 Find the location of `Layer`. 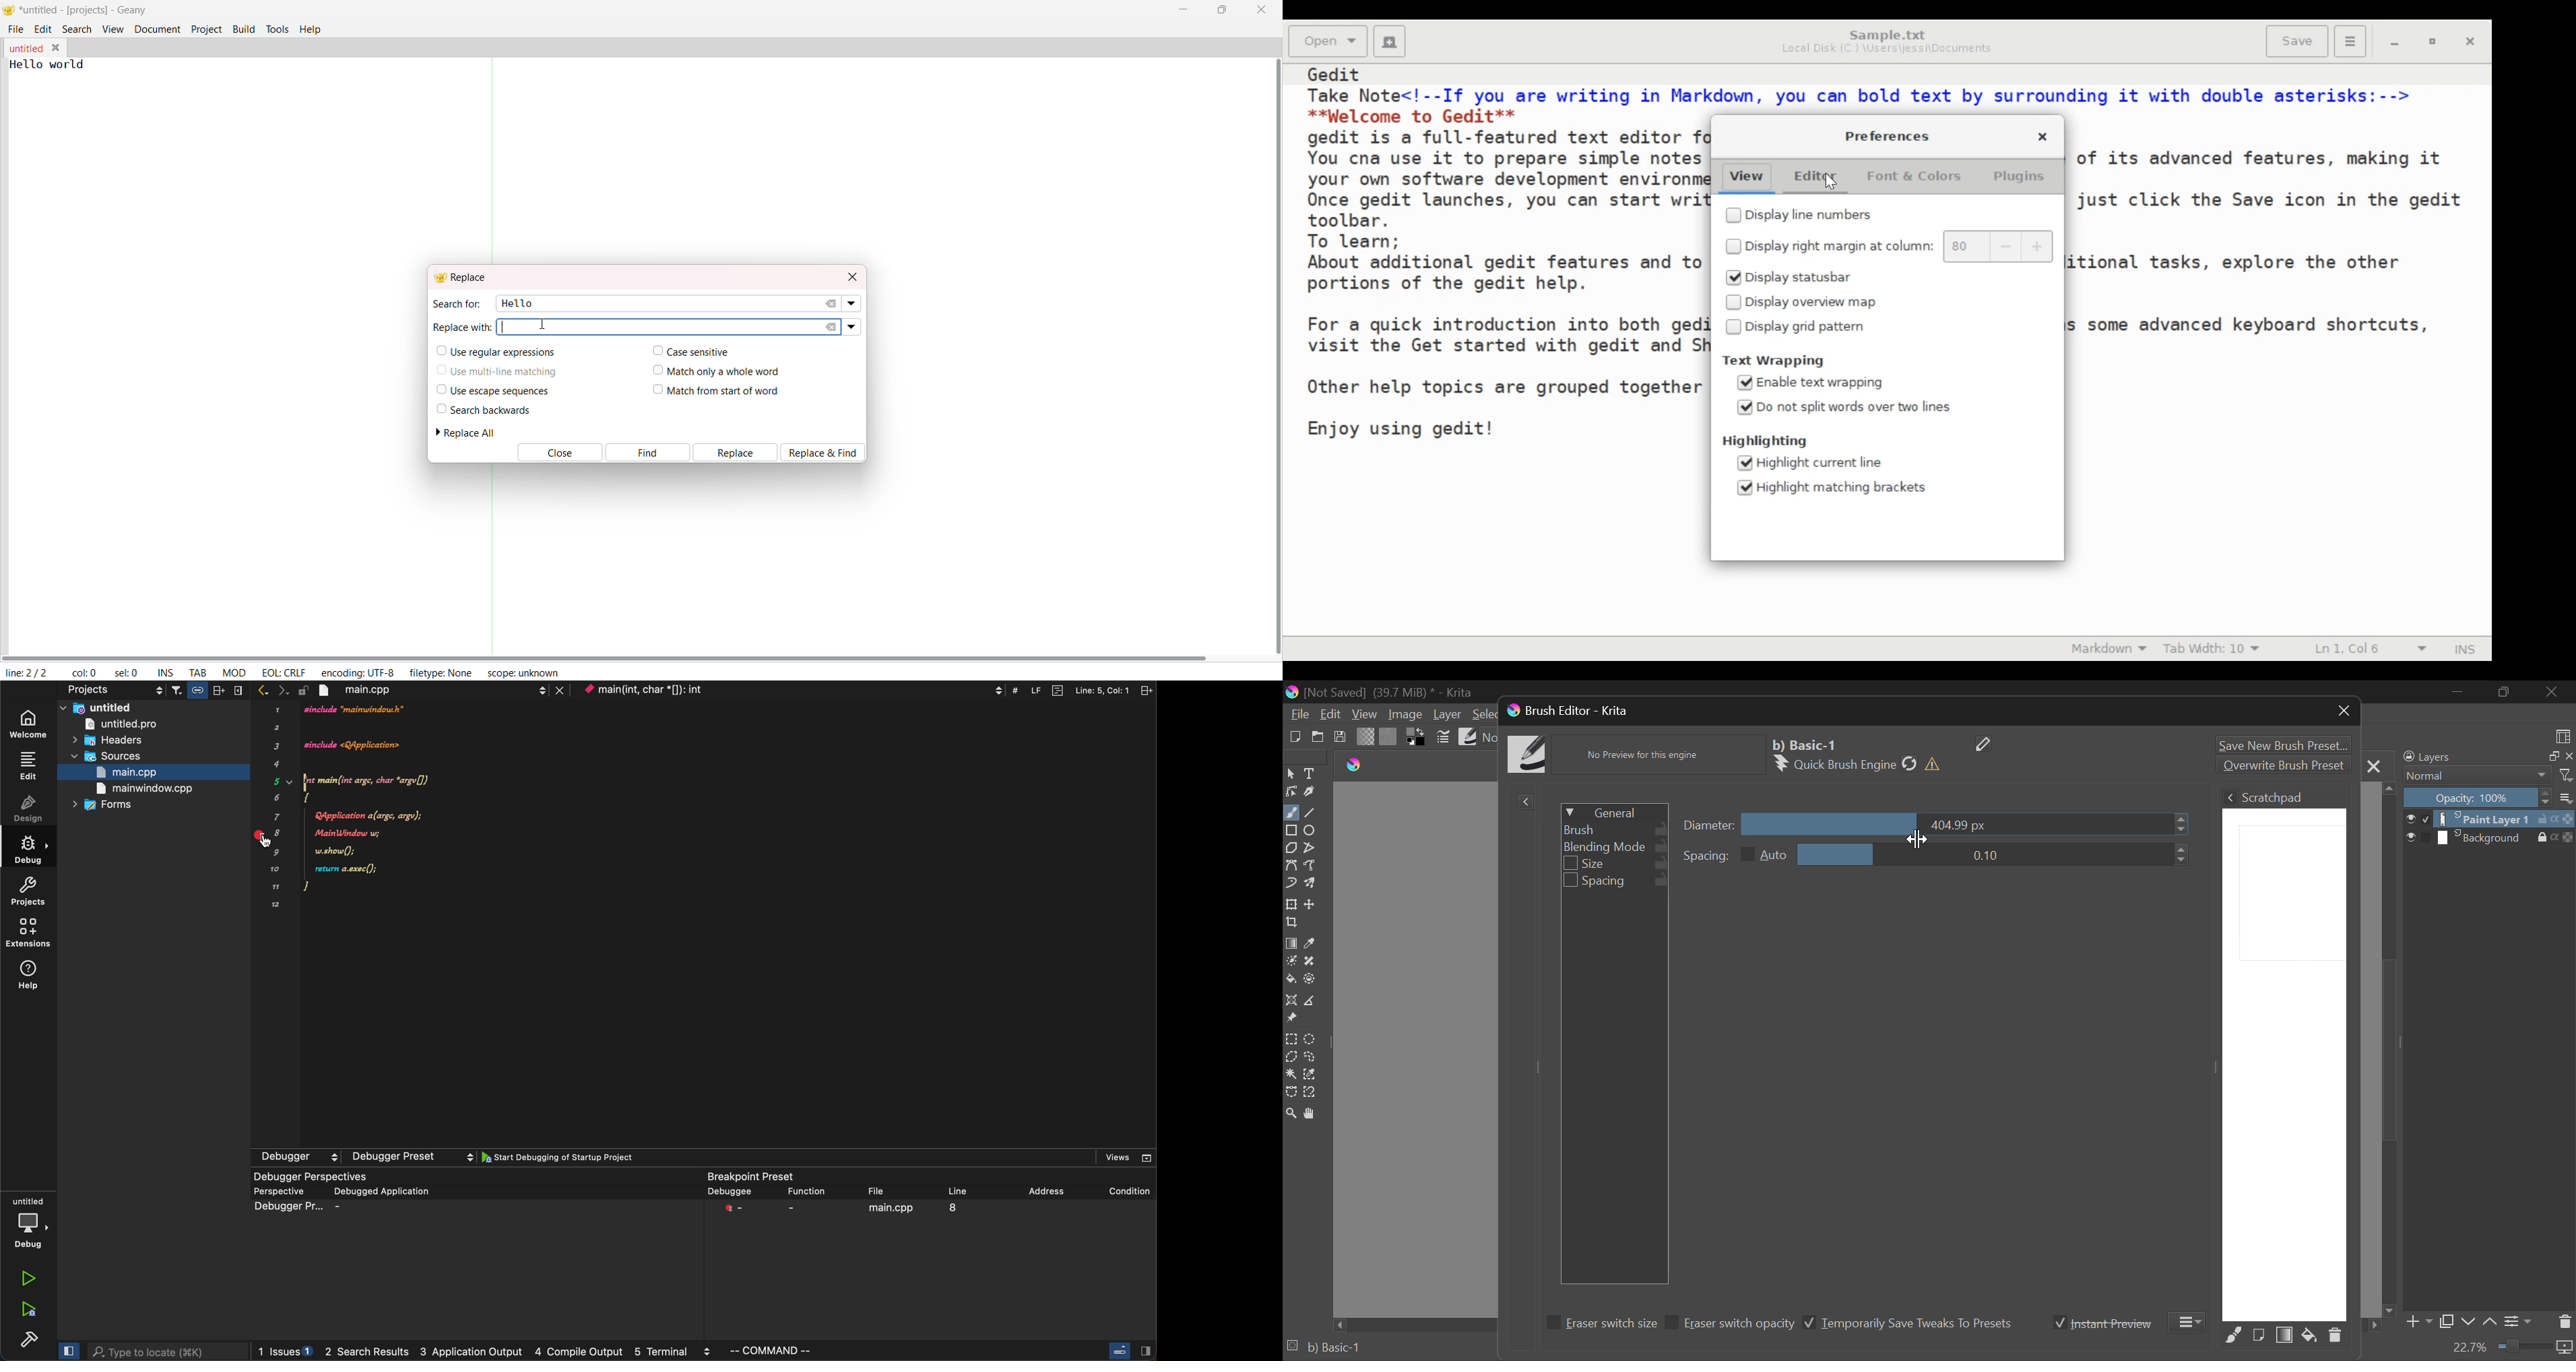

Layer is located at coordinates (1448, 716).